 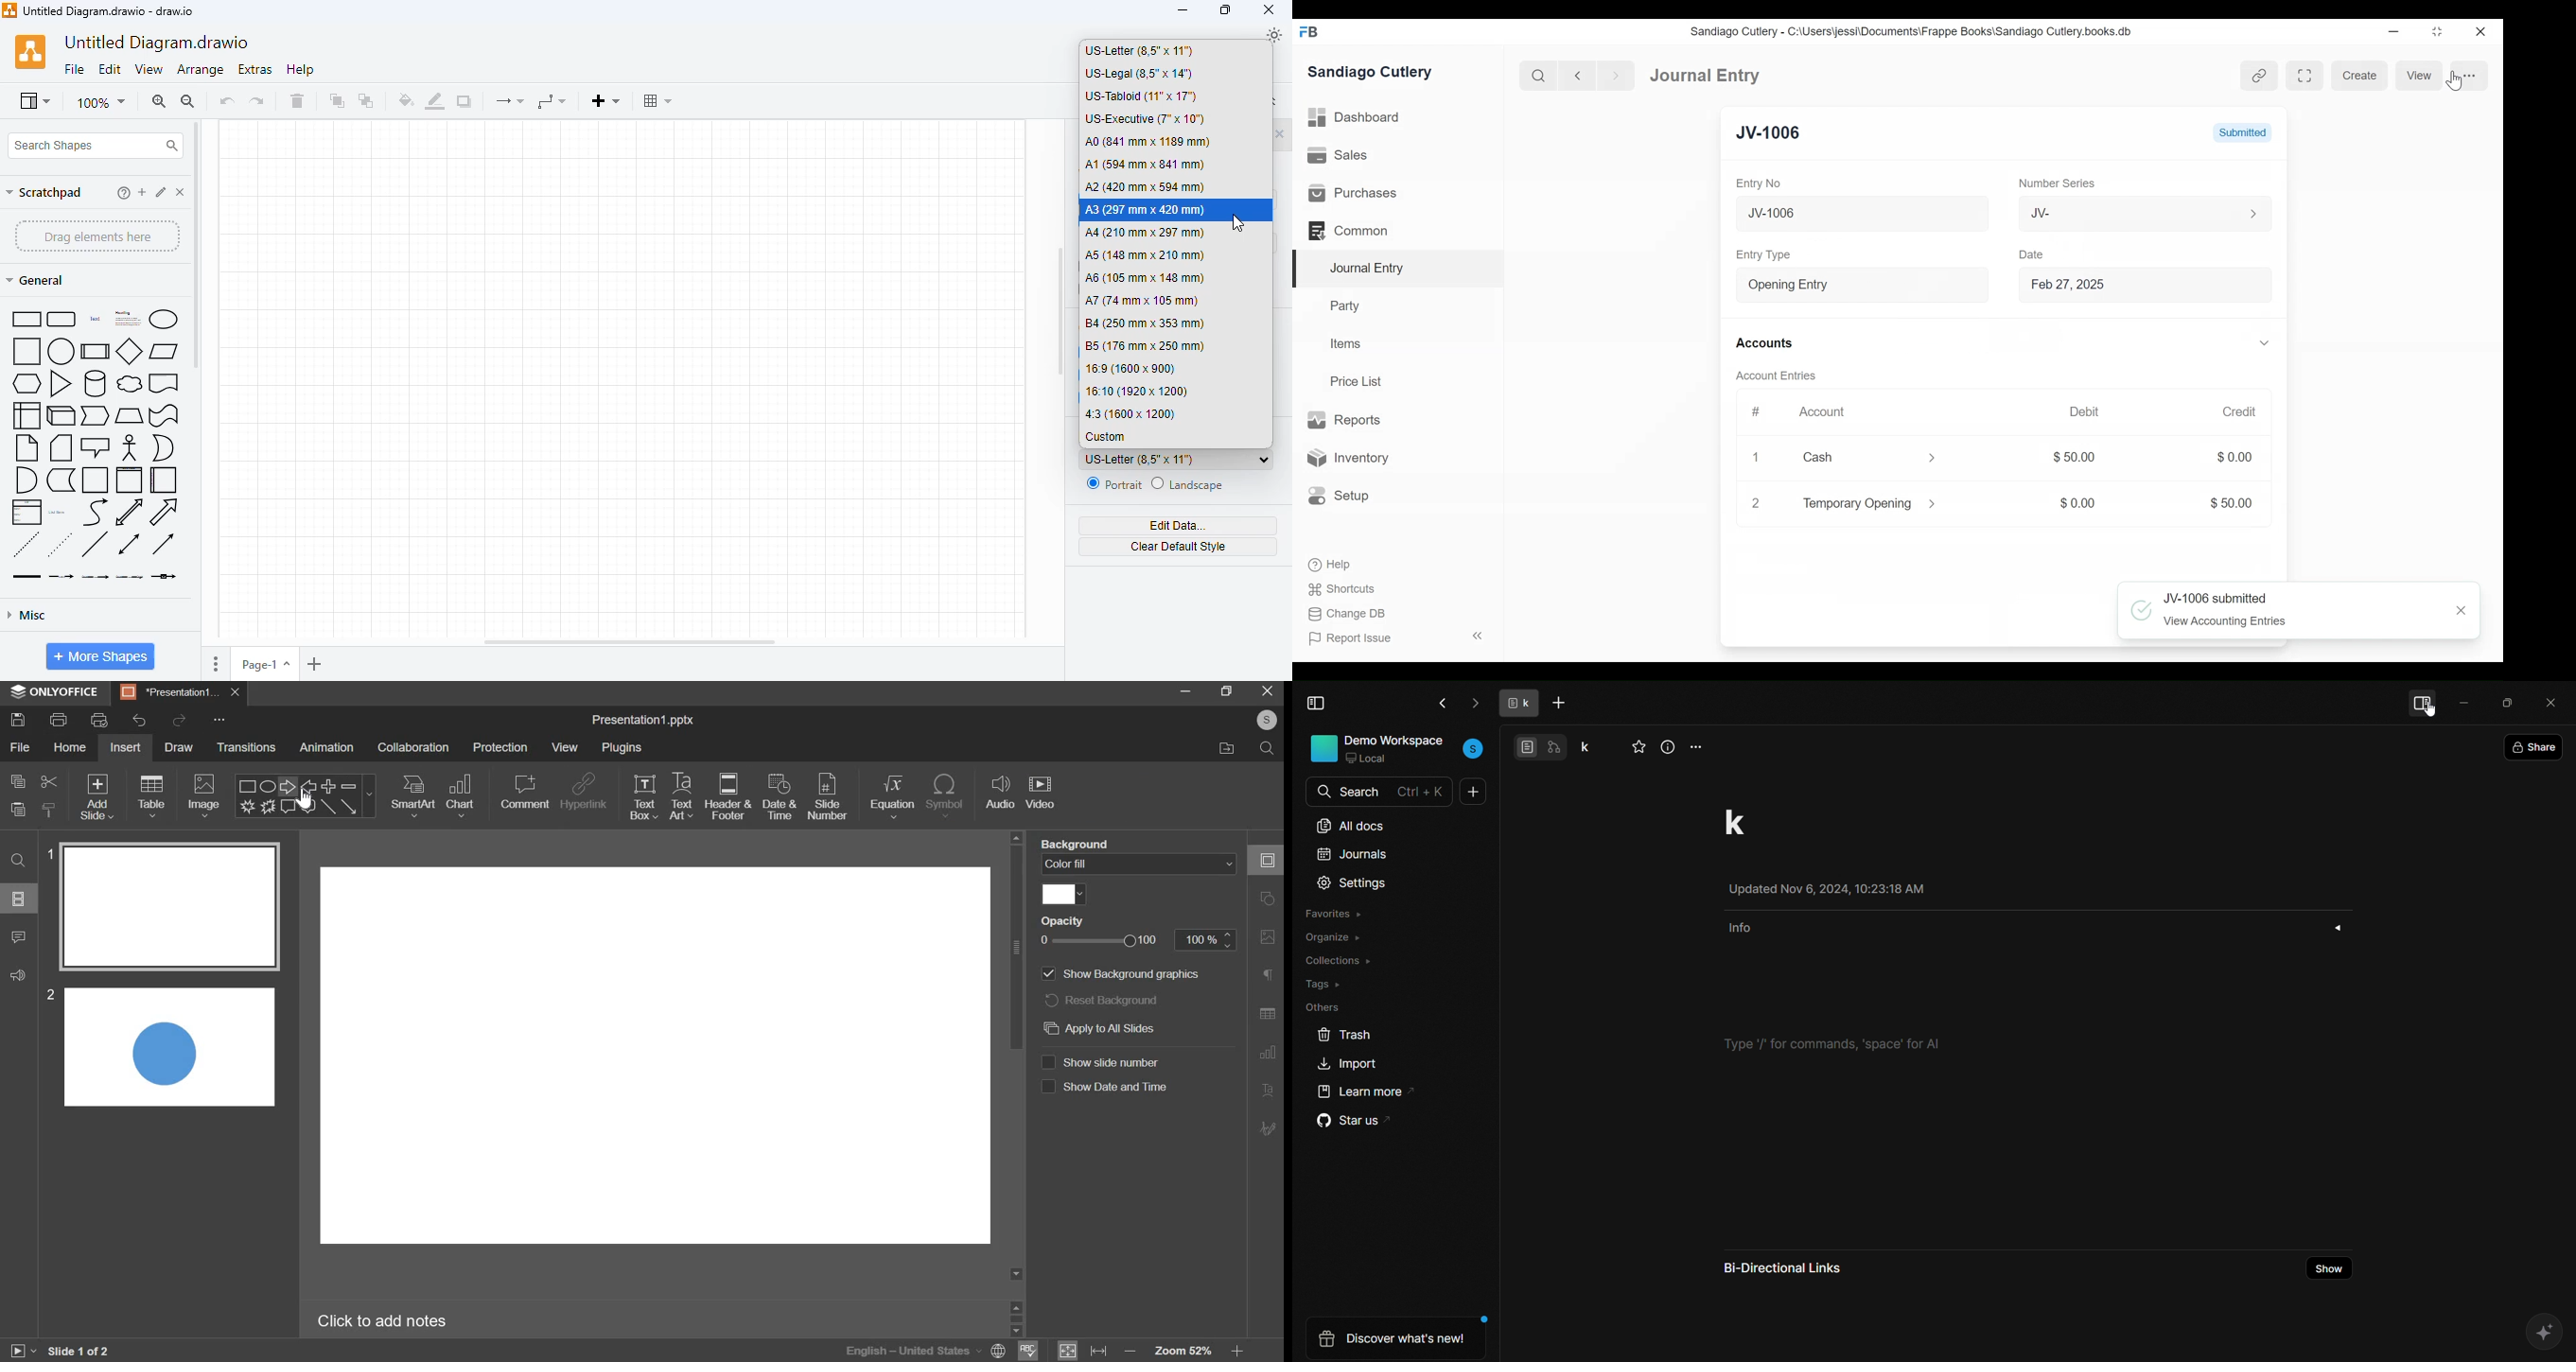 What do you see at coordinates (1640, 748) in the screenshot?
I see `favorite` at bounding box center [1640, 748].